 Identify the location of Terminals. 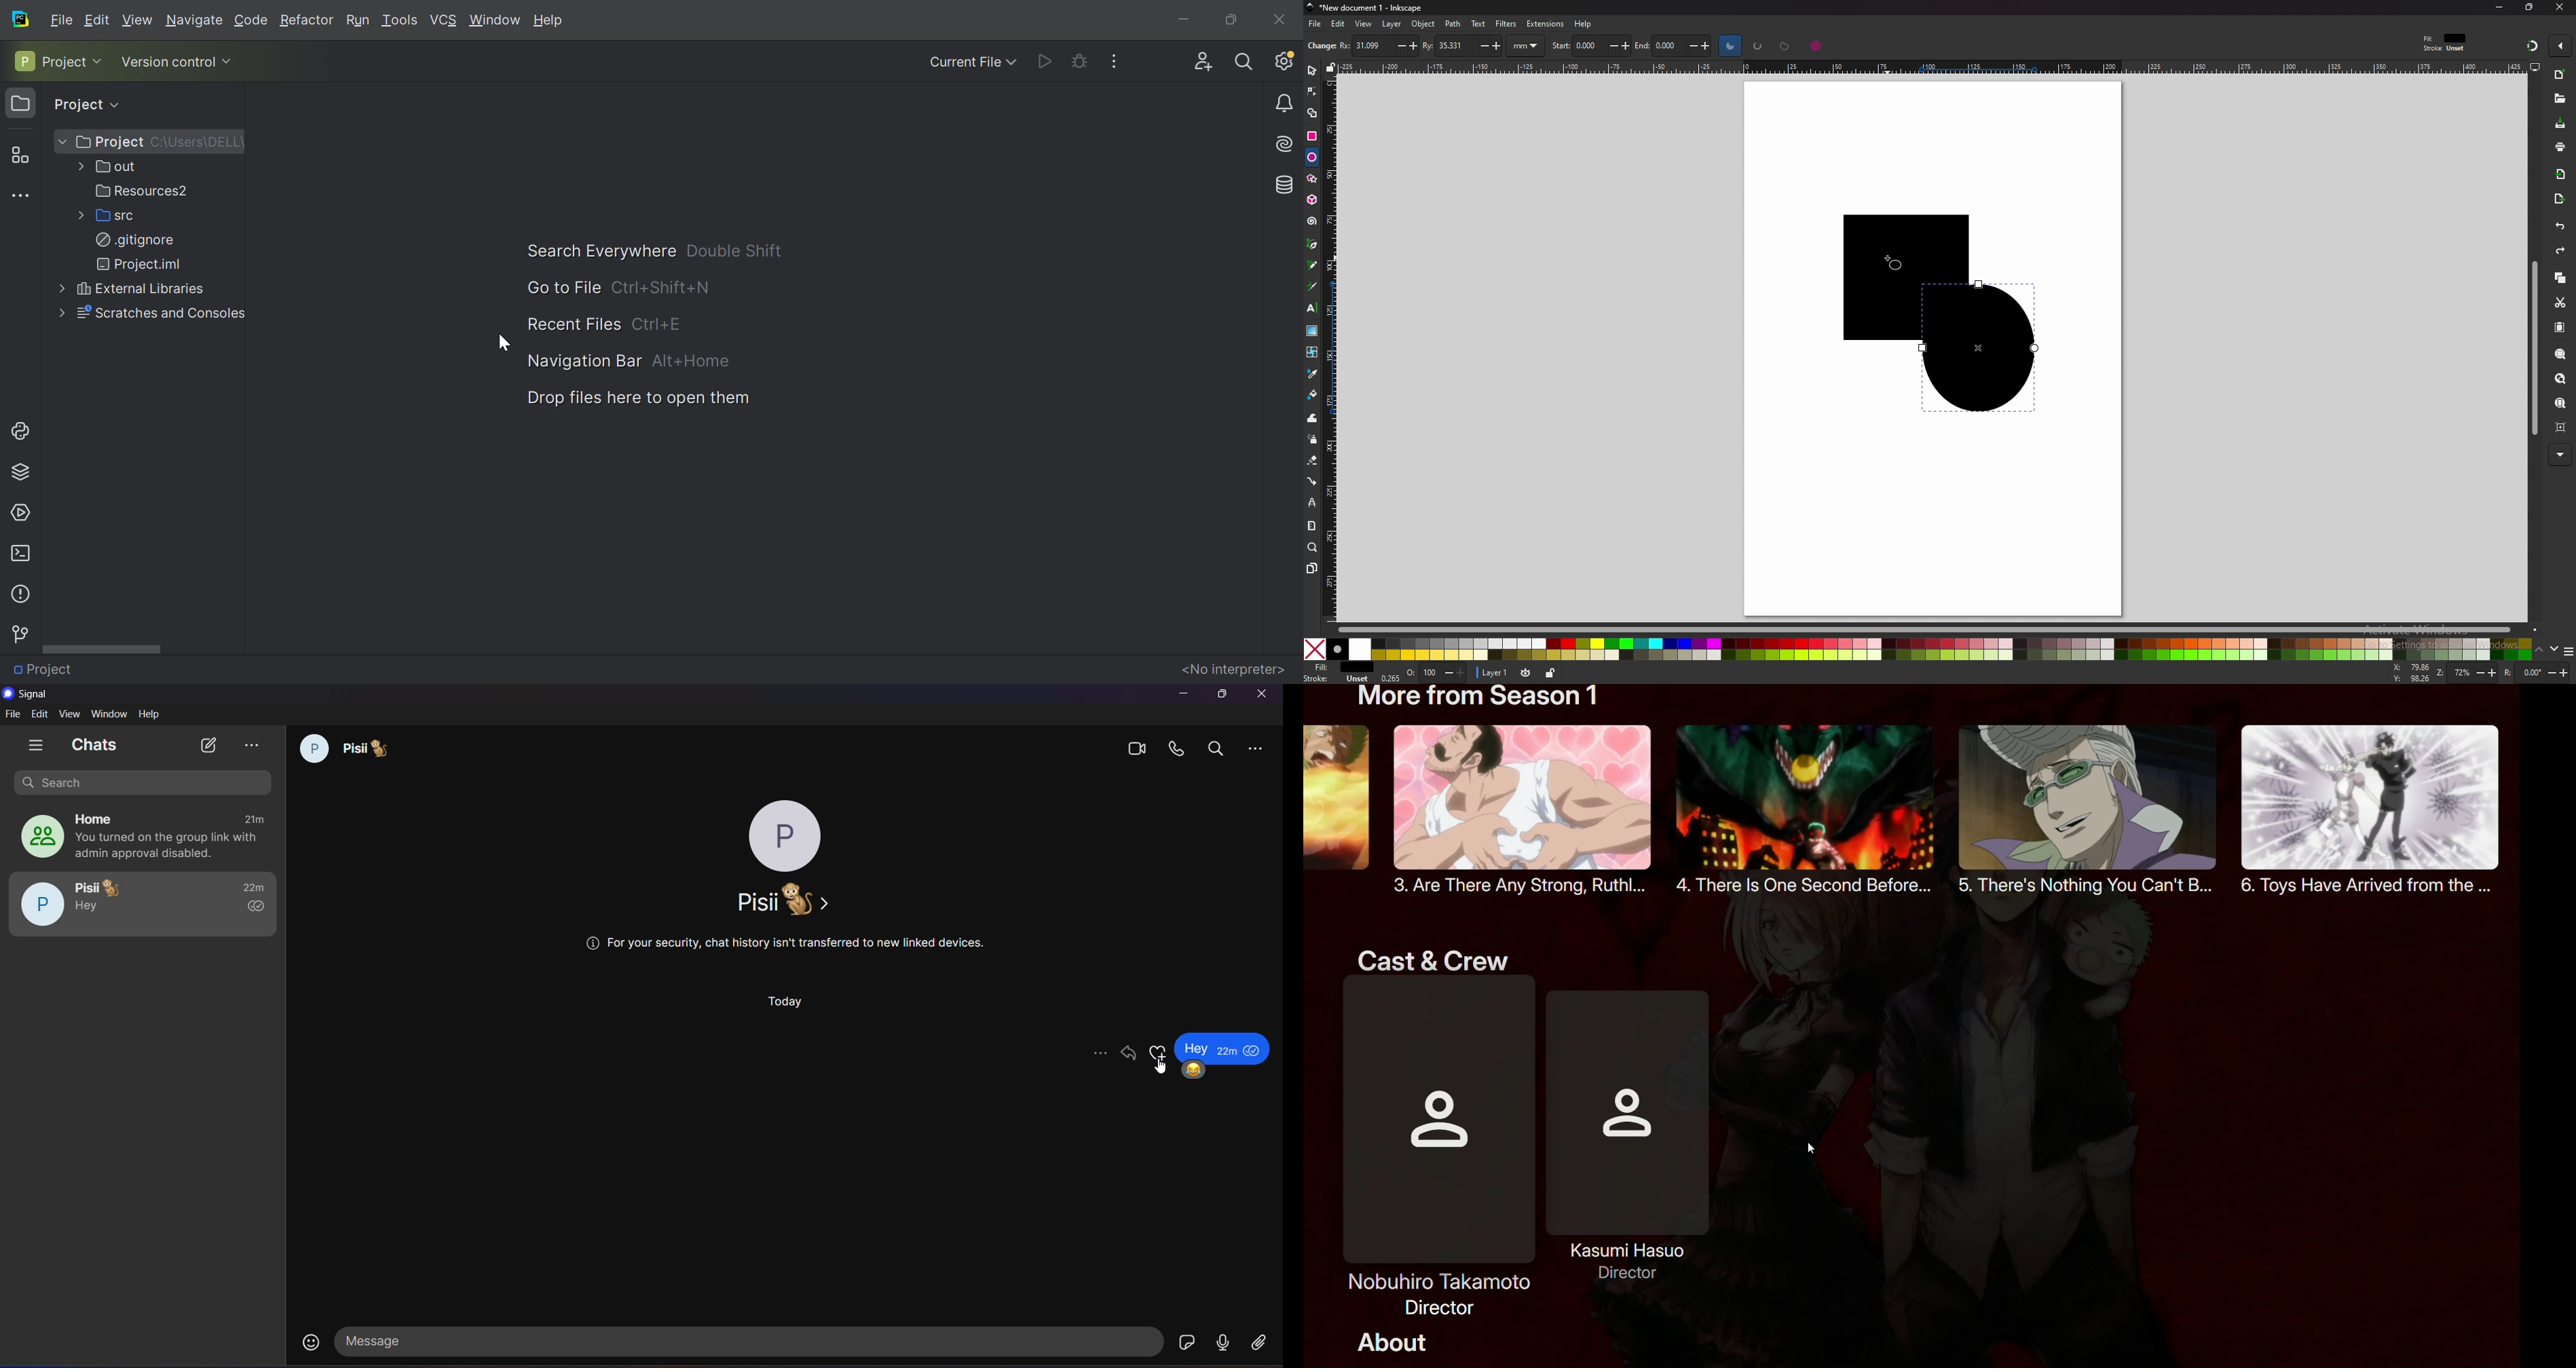
(20, 552).